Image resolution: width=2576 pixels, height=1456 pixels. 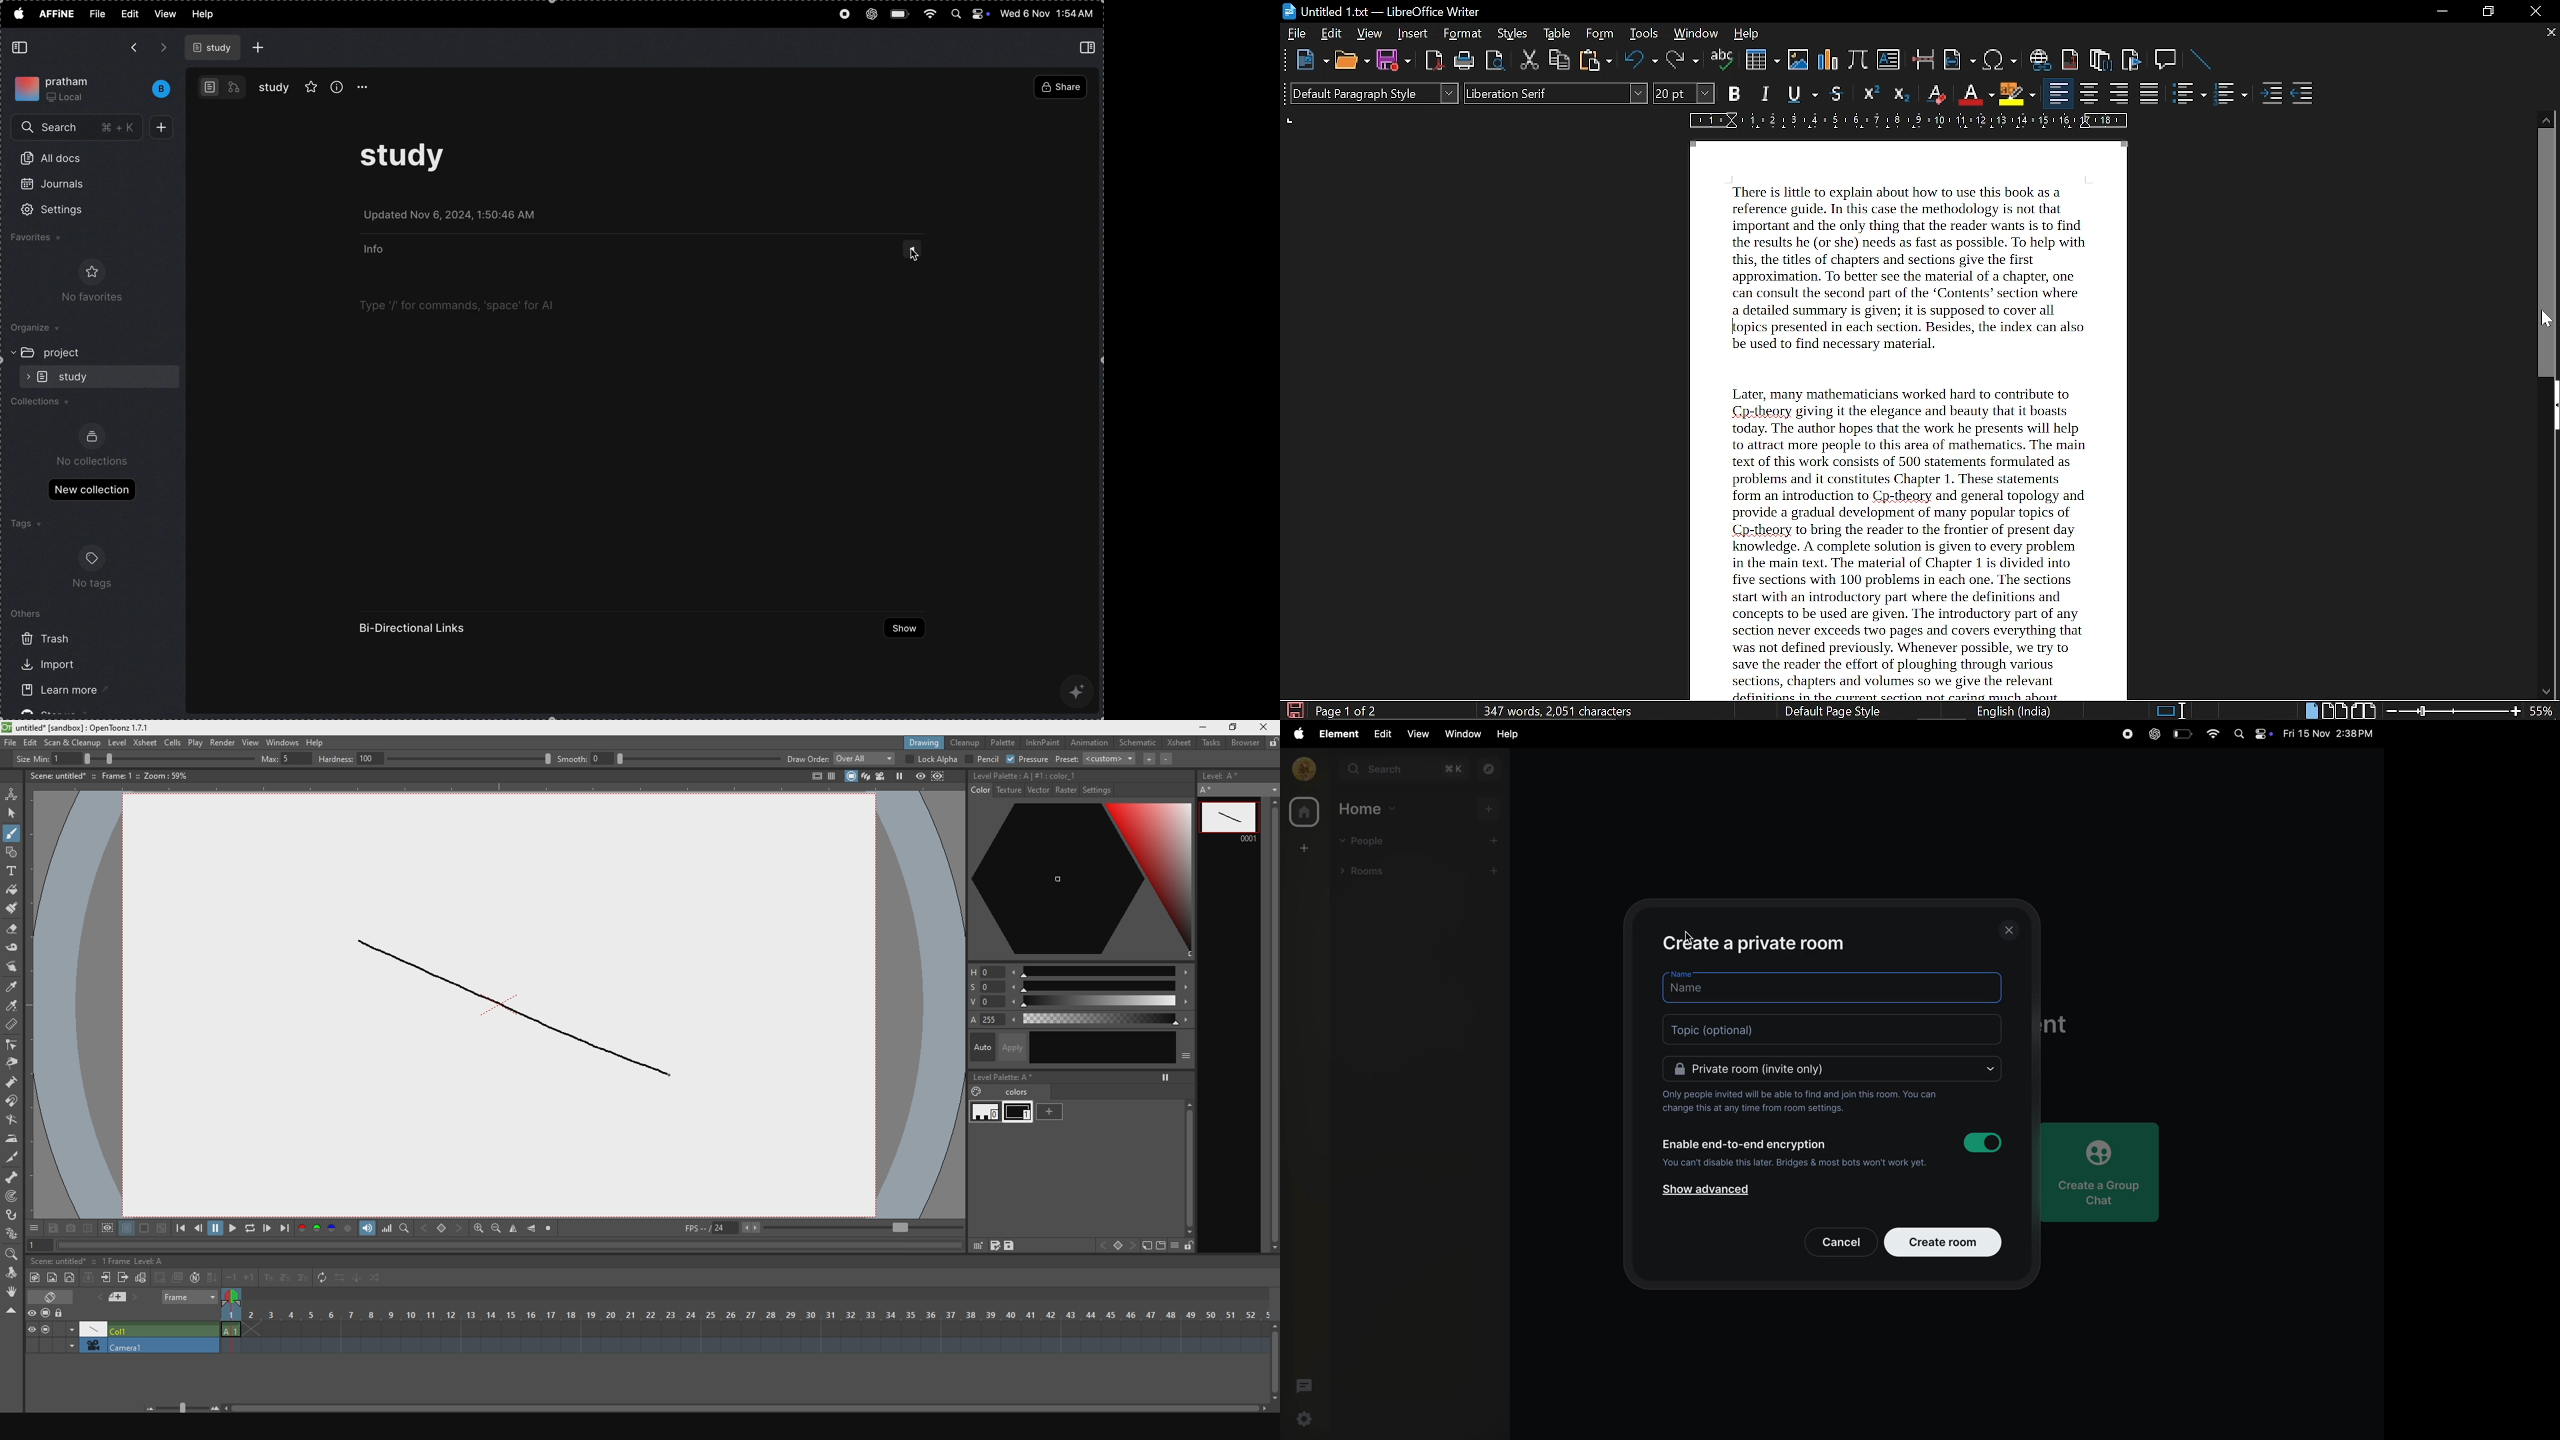 I want to click on style select, so click(x=13, y=989).